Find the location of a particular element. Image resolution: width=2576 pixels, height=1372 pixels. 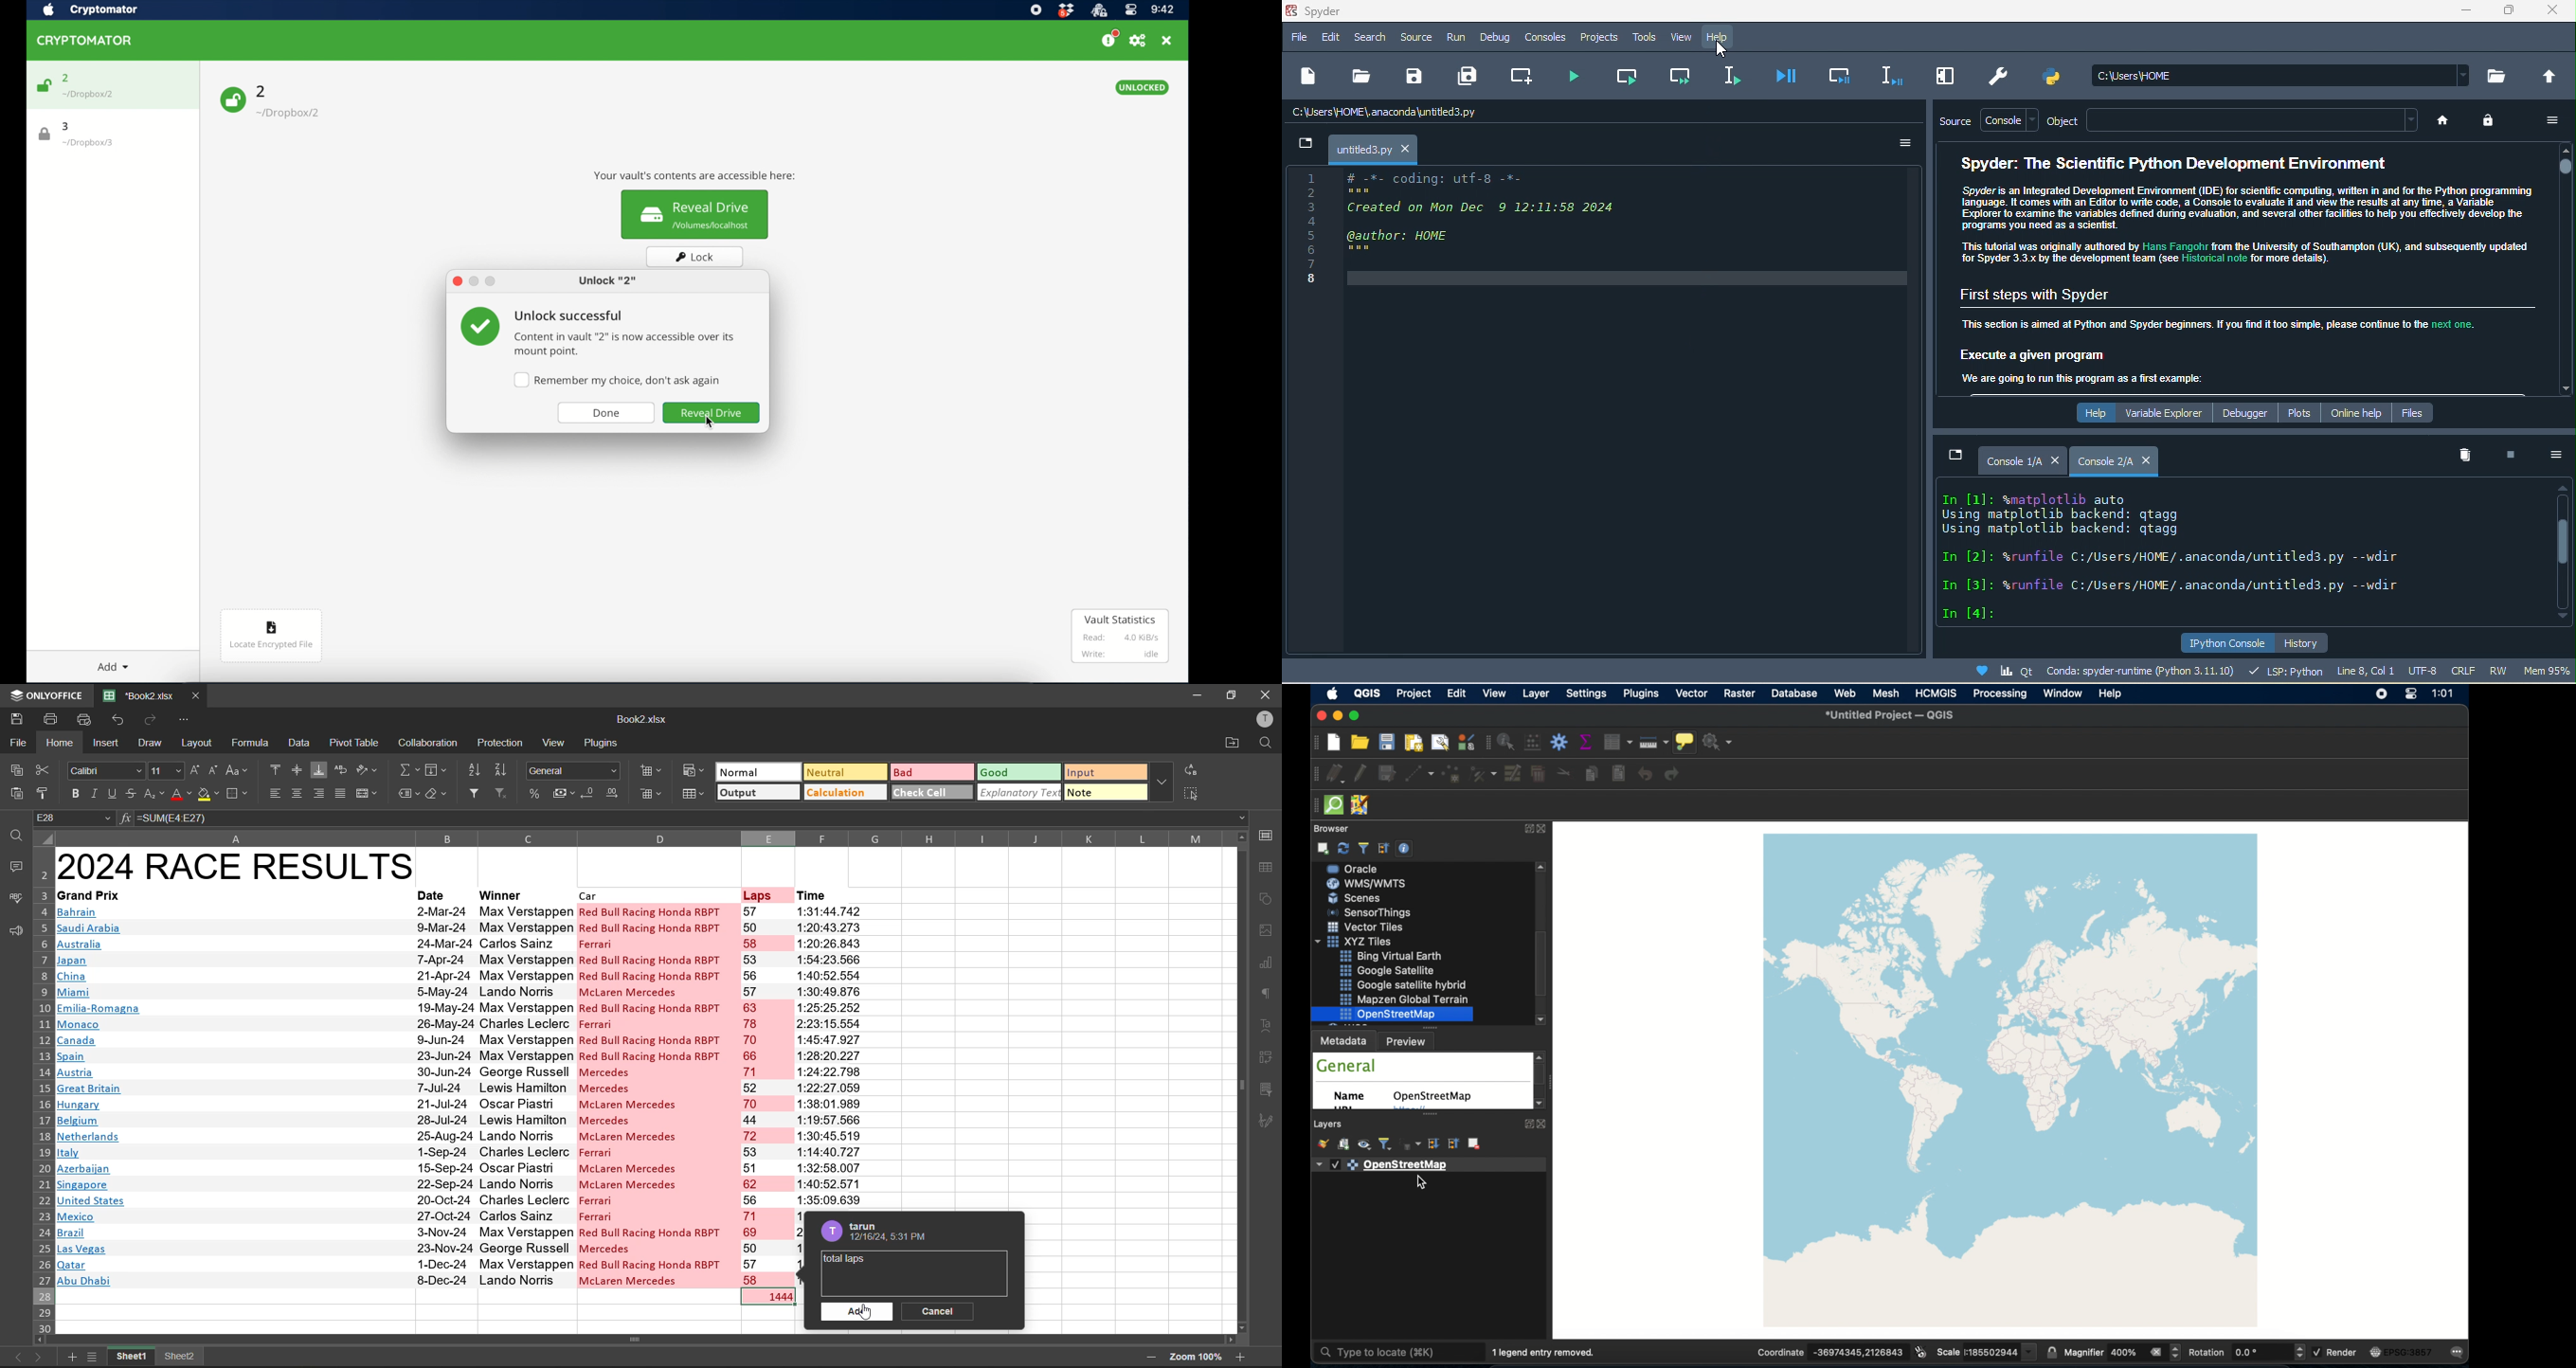

c\users\home\anaconda is located at coordinates (1393, 113).